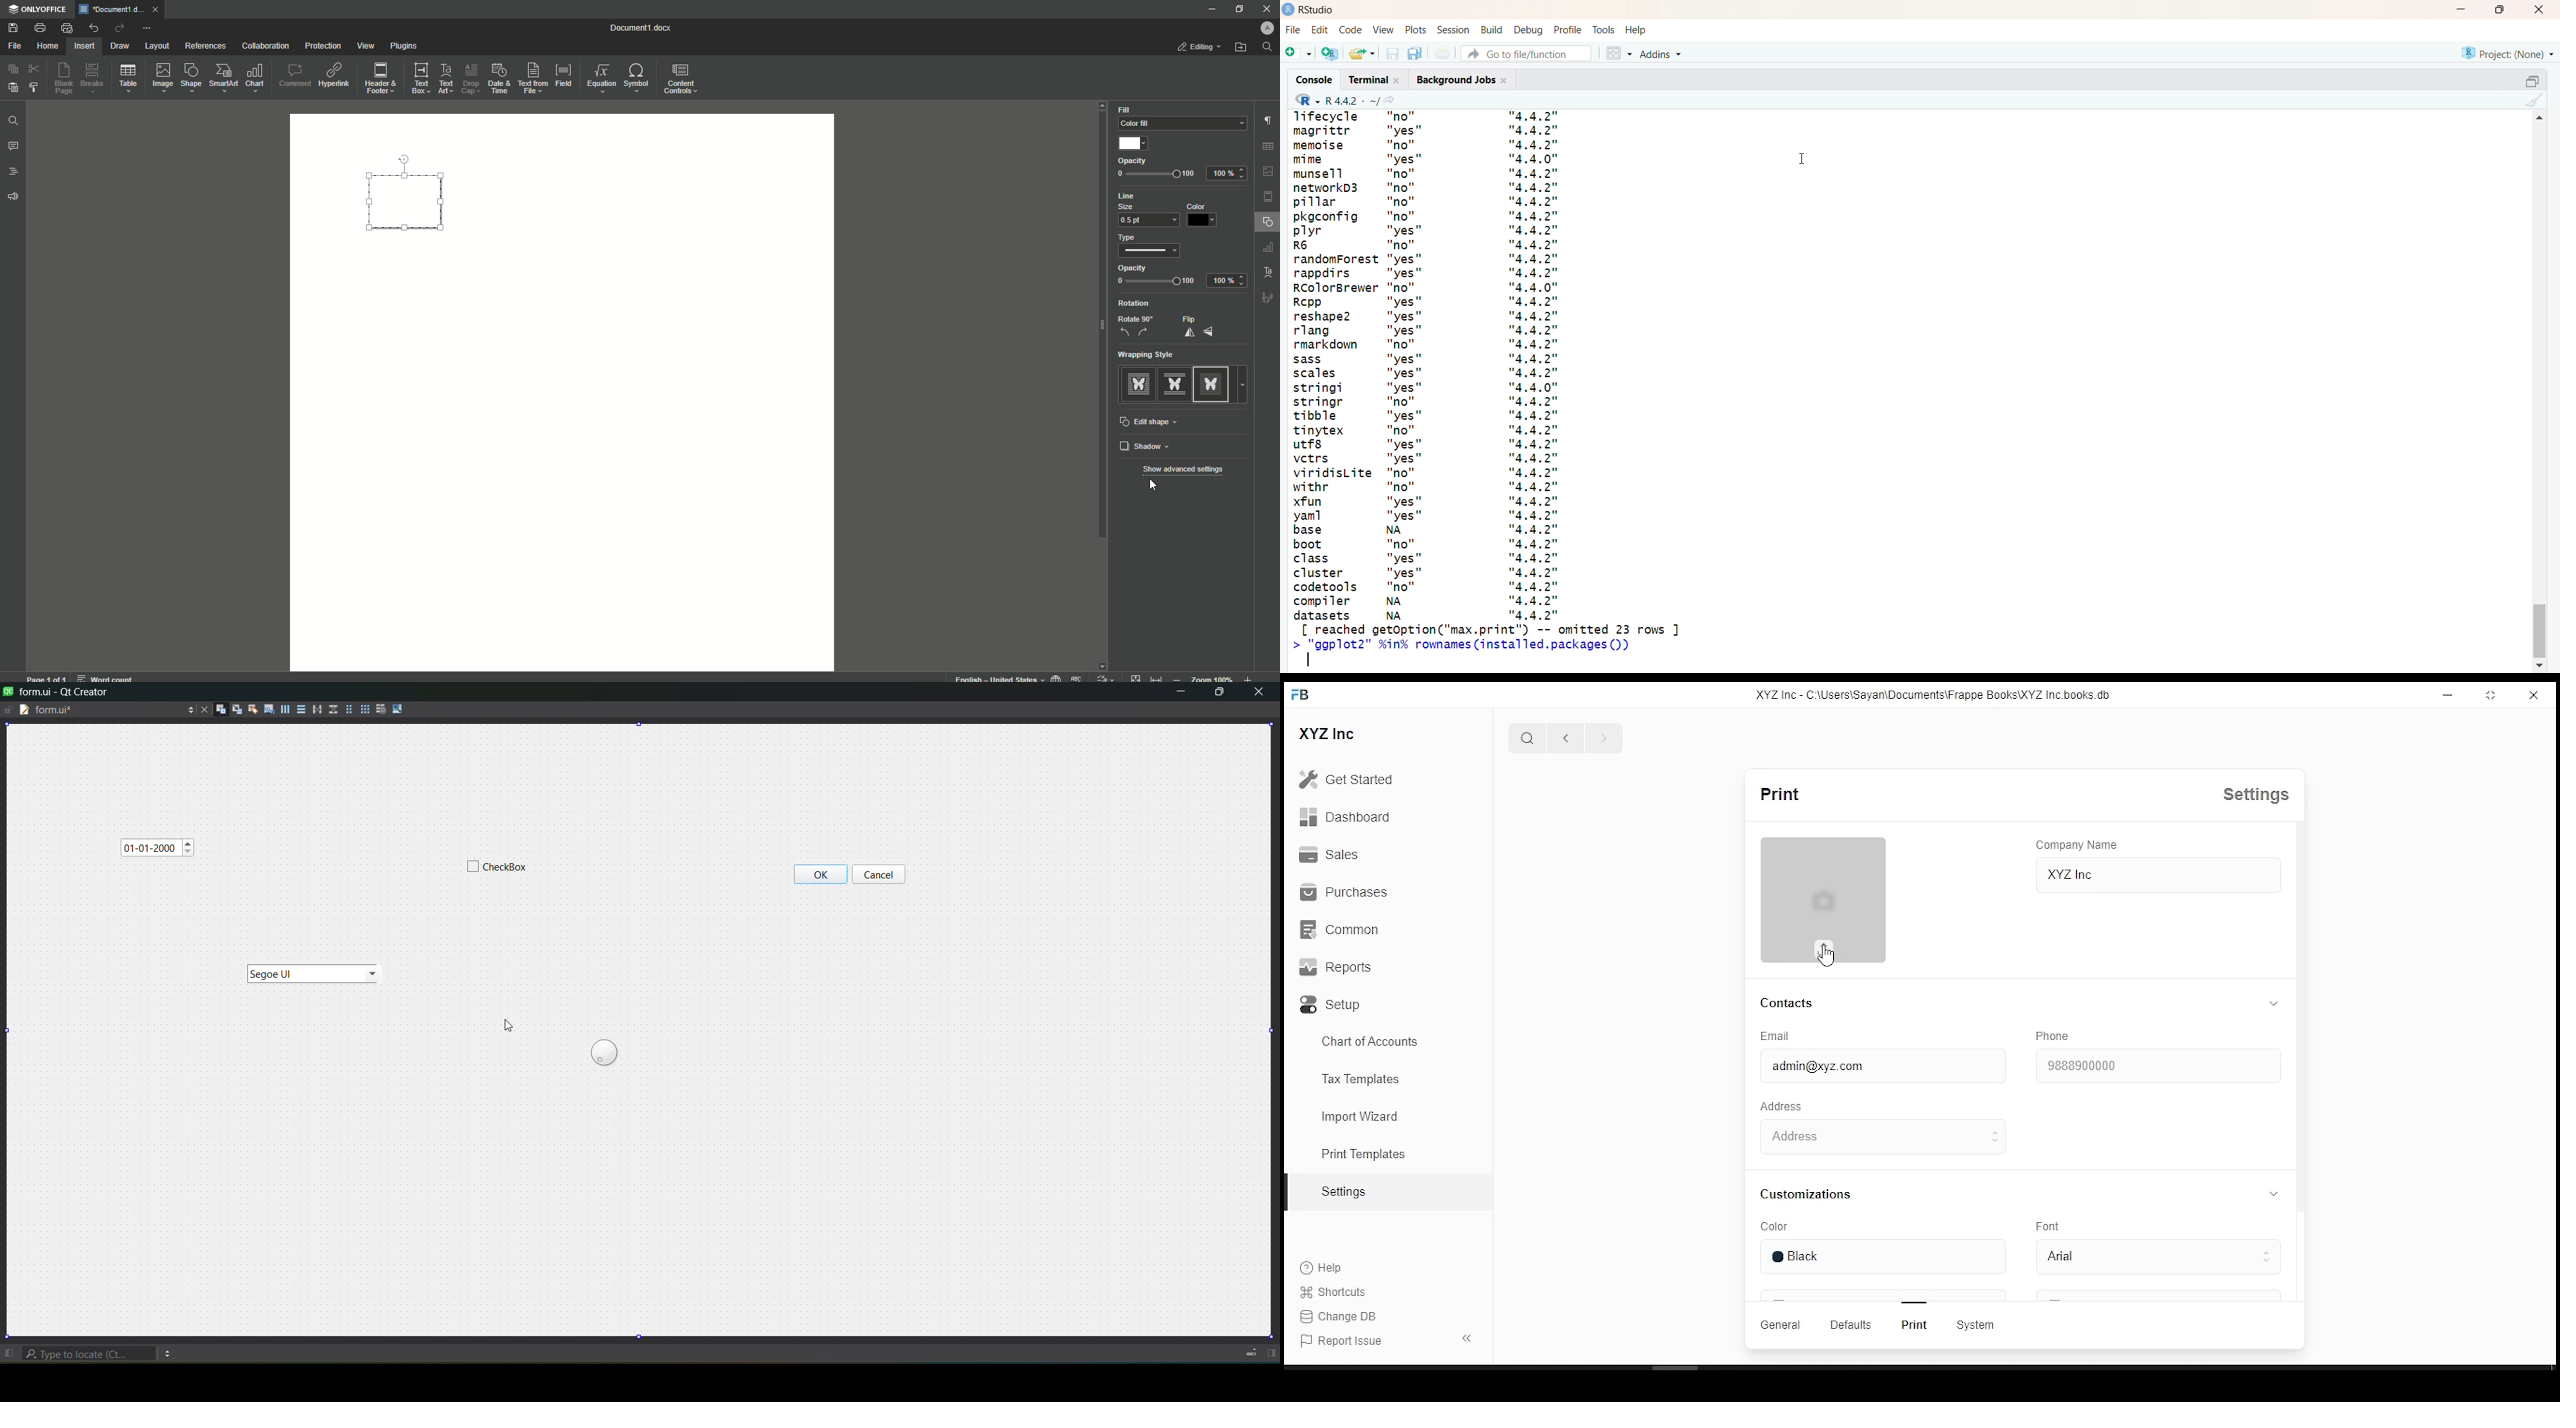  What do you see at coordinates (1227, 281) in the screenshot?
I see `100%` at bounding box center [1227, 281].